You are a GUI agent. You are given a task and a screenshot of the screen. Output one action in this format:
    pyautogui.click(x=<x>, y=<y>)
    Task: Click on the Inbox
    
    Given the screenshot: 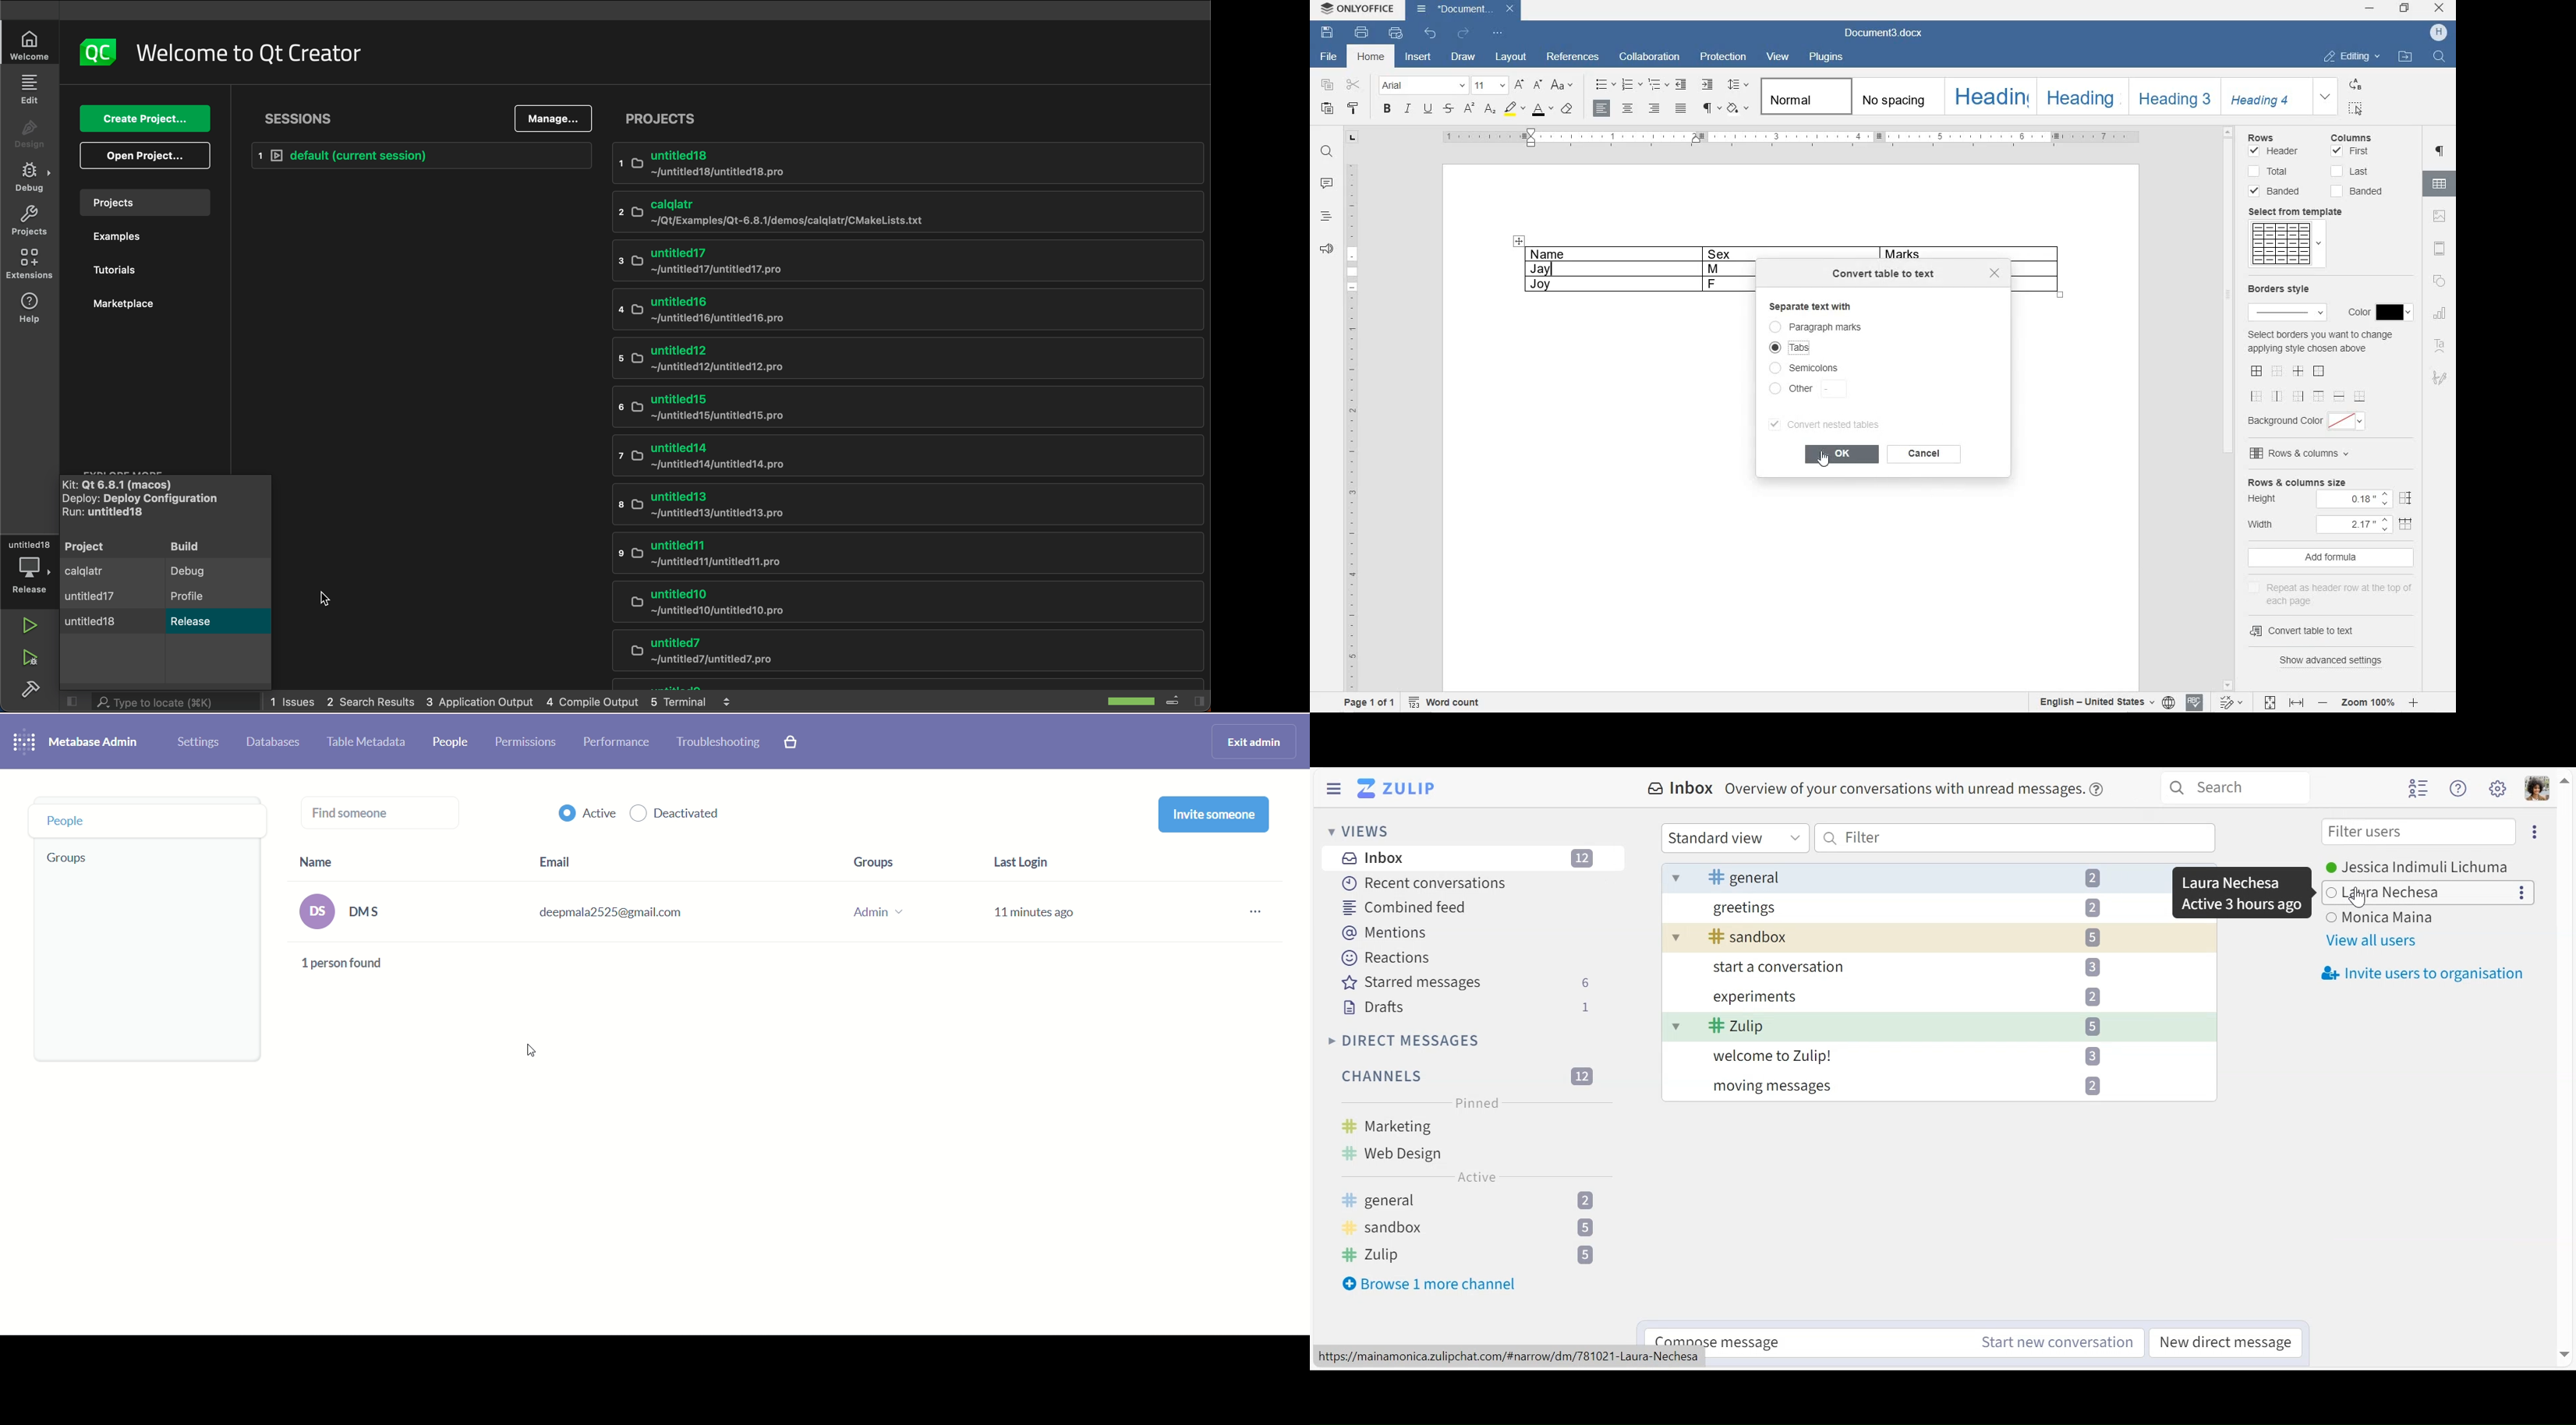 What is the action you would take?
    pyautogui.click(x=1475, y=858)
    